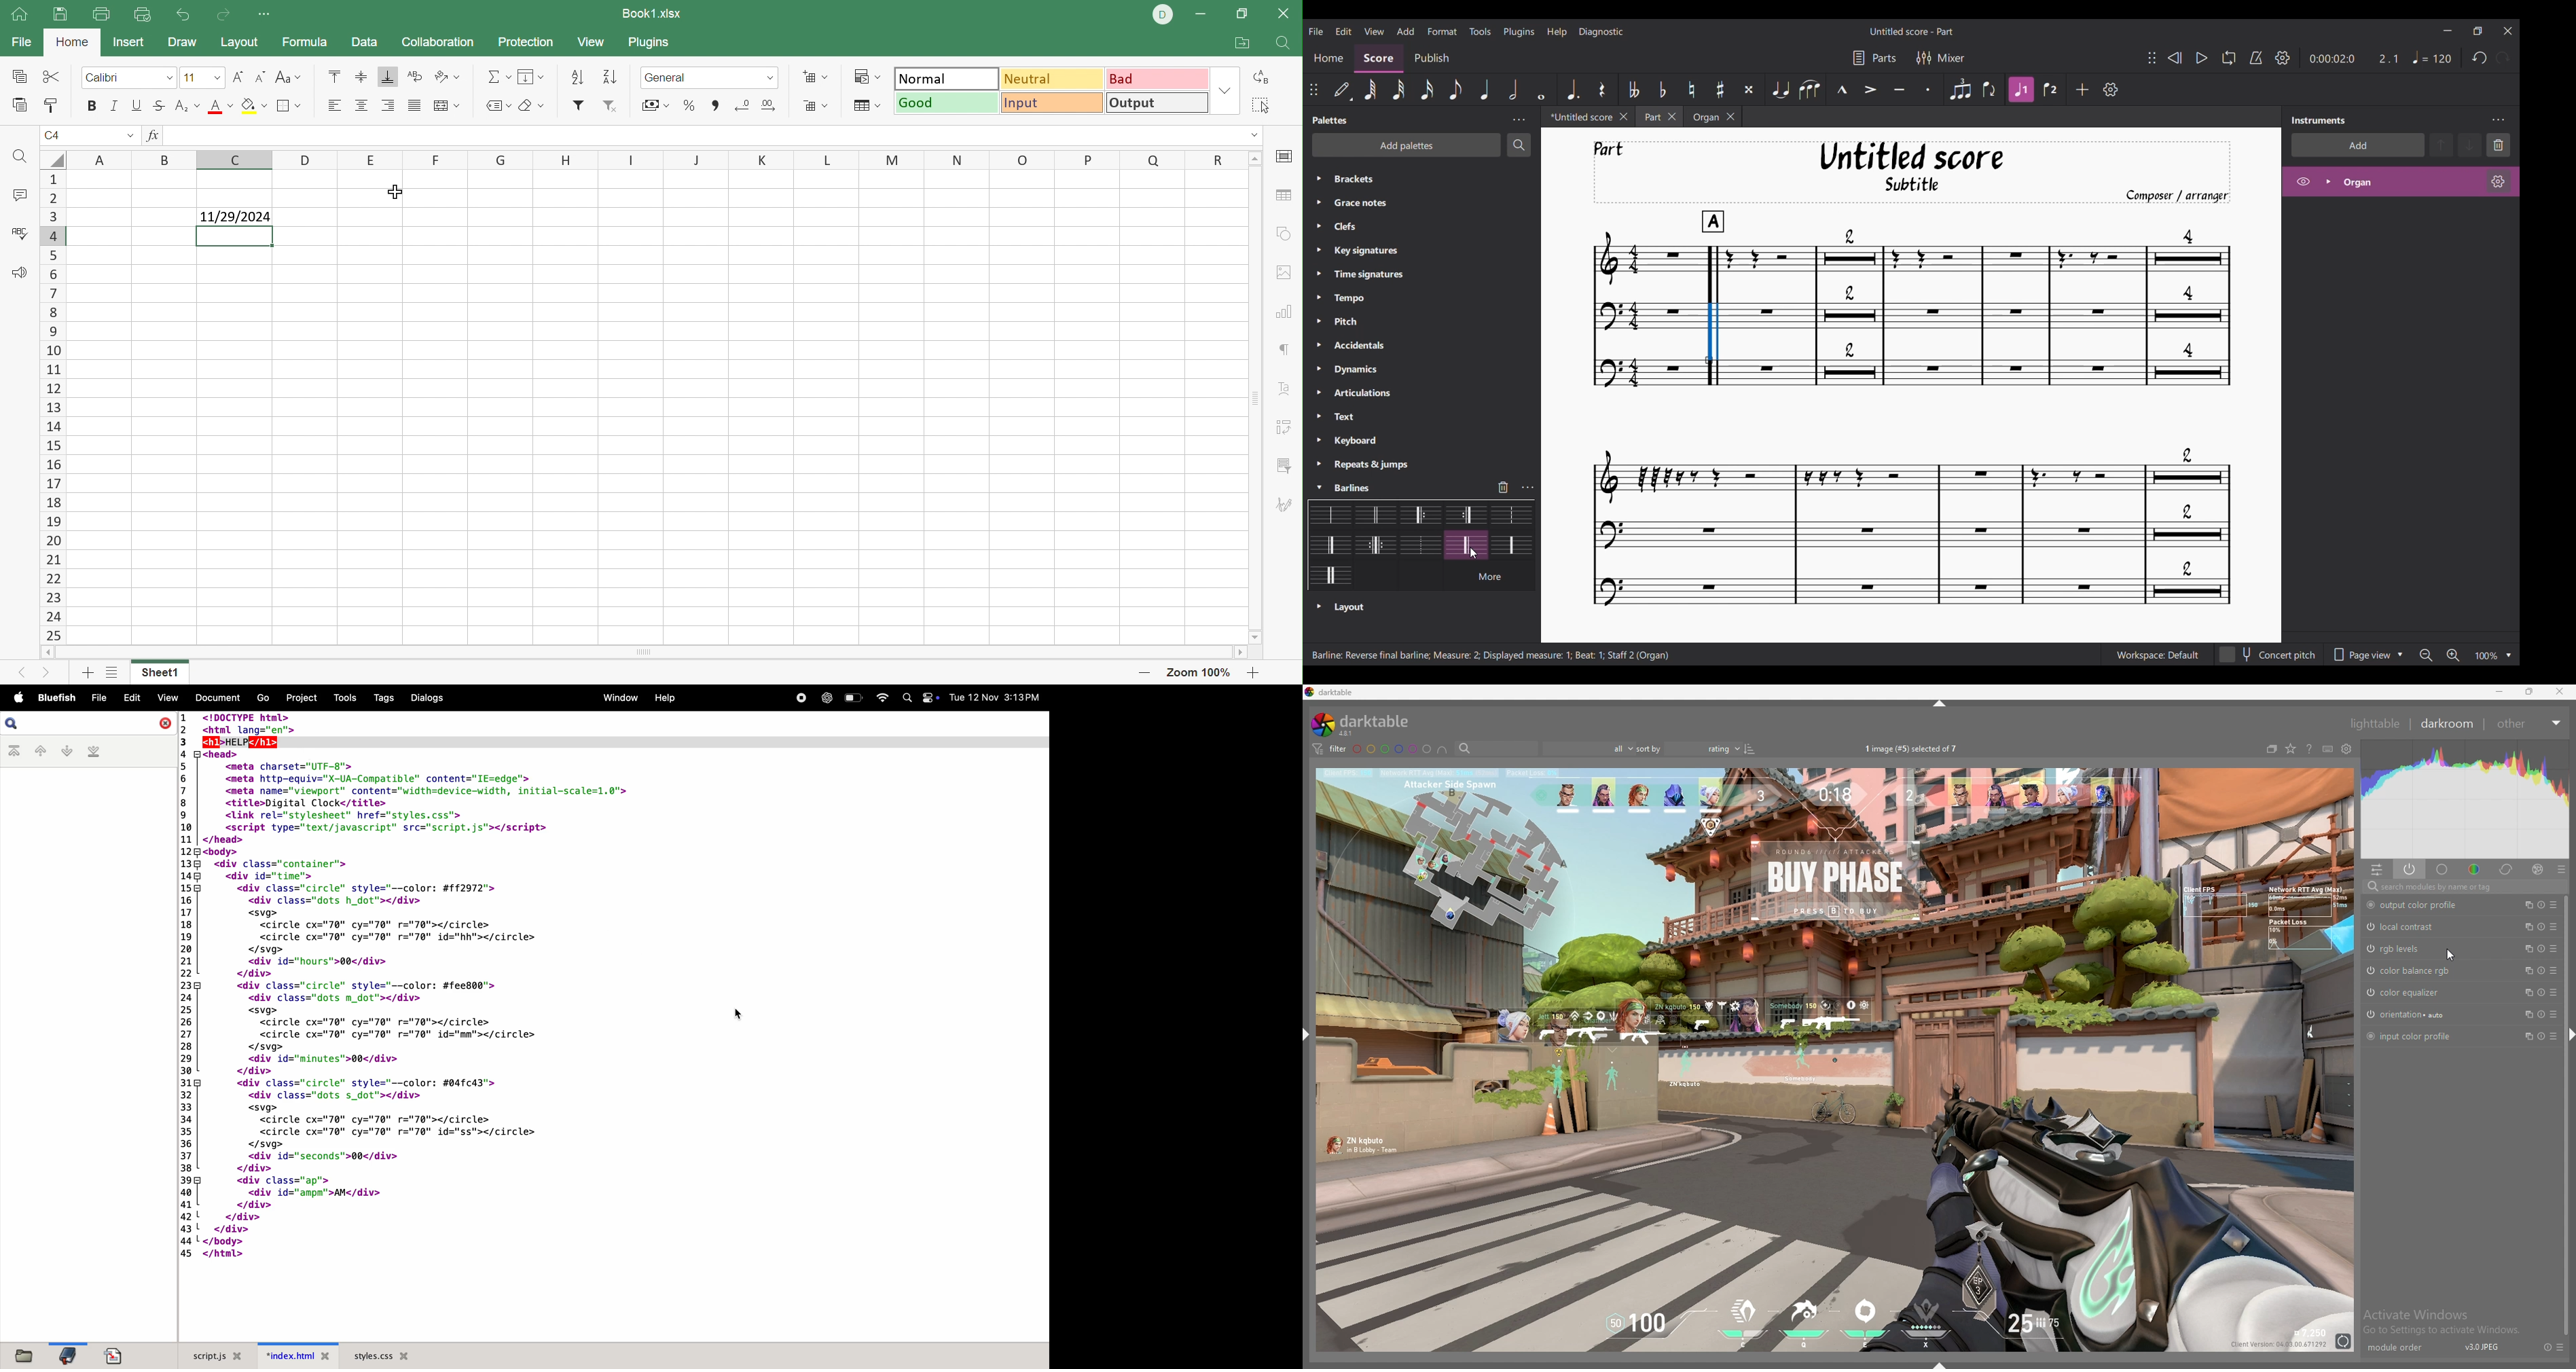 This screenshot has height=1372, width=2576. Describe the element at coordinates (1288, 274) in the screenshot. I see `Image settings` at that location.